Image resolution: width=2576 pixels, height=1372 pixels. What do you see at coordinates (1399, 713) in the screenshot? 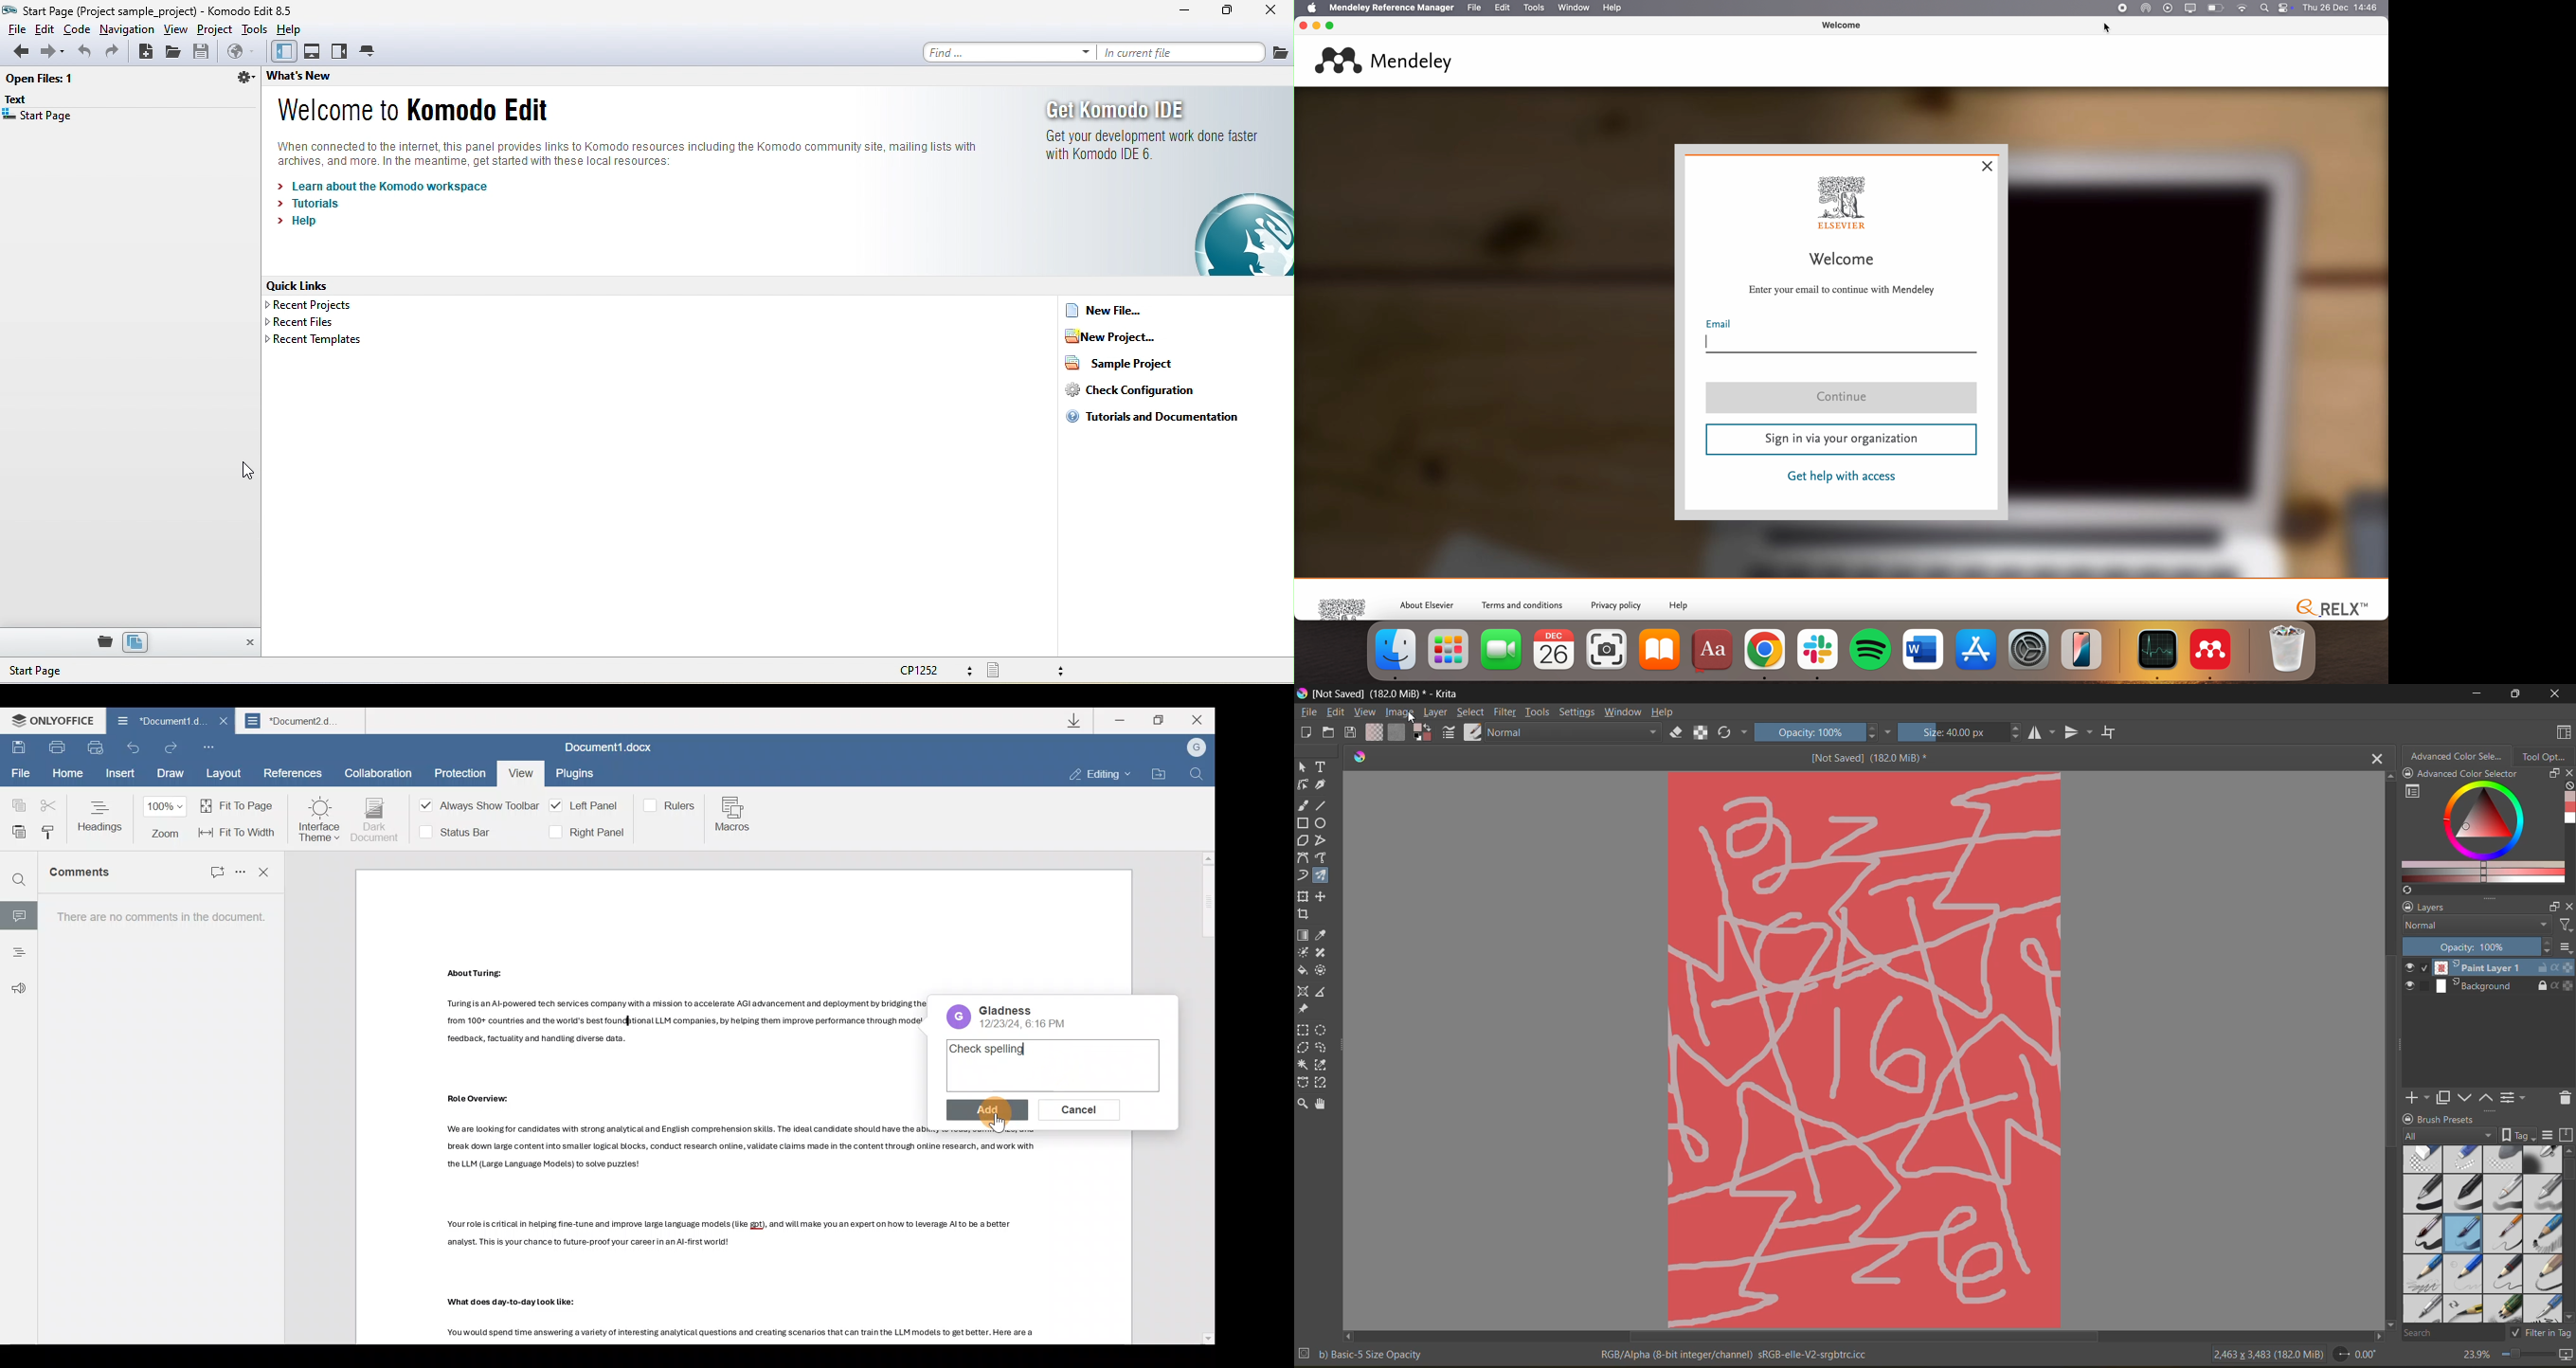
I see `image` at bounding box center [1399, 713].